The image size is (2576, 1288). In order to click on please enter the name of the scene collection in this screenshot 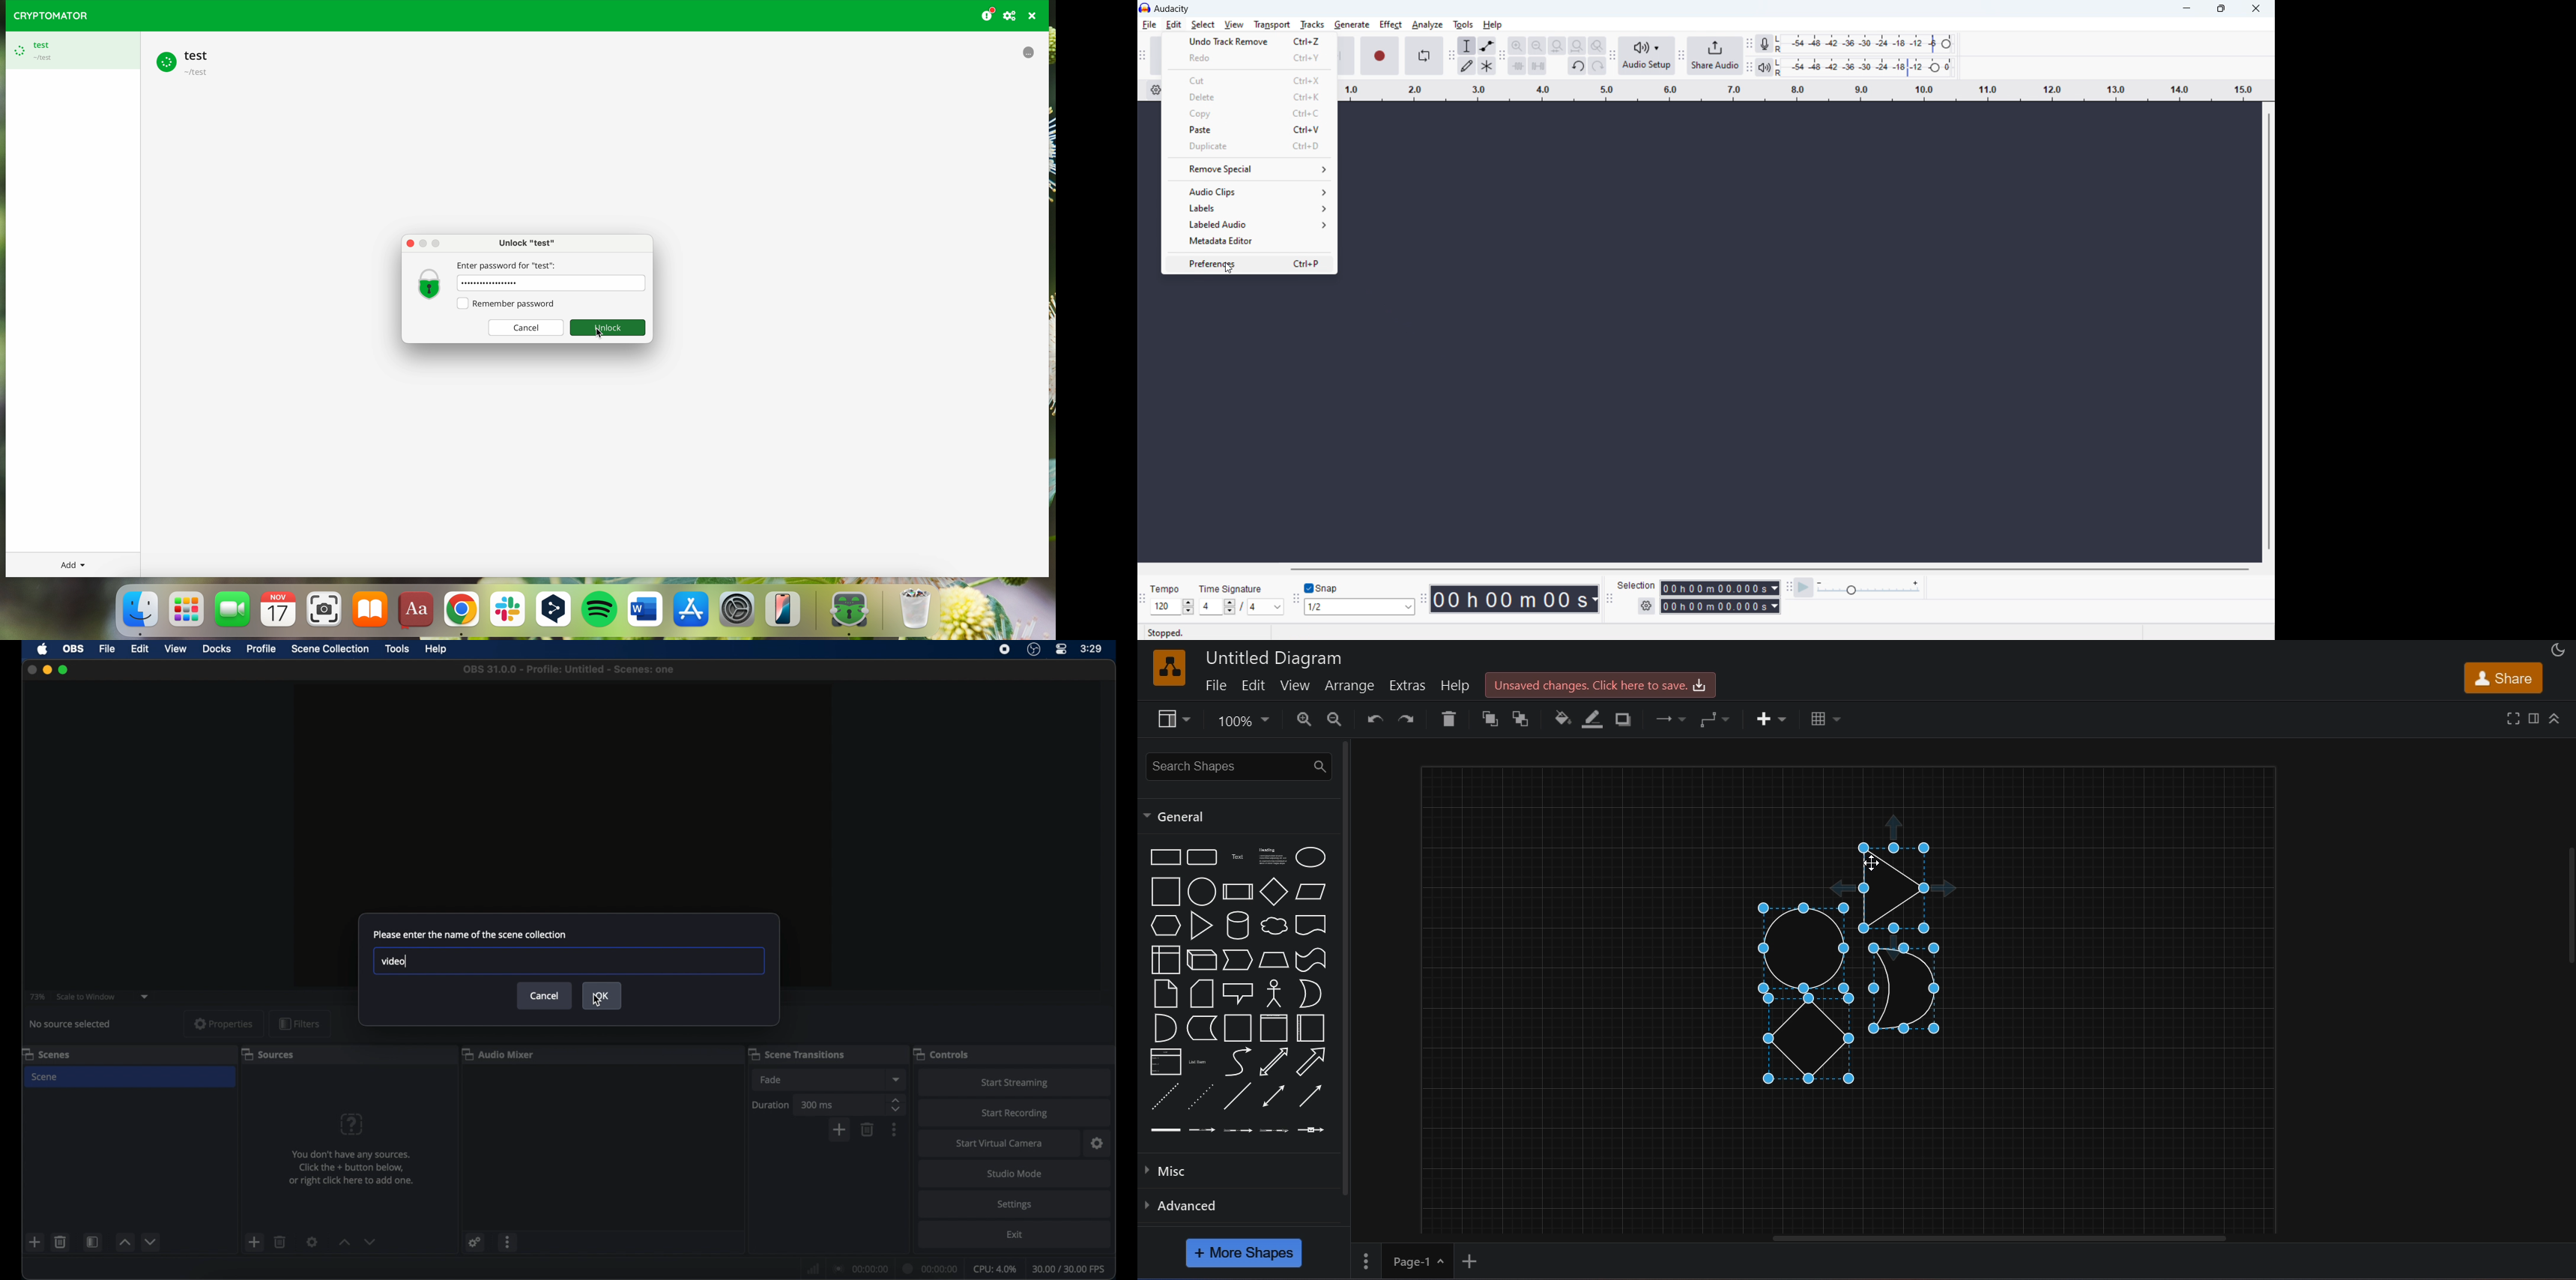, I will do `click(469, 934)`.